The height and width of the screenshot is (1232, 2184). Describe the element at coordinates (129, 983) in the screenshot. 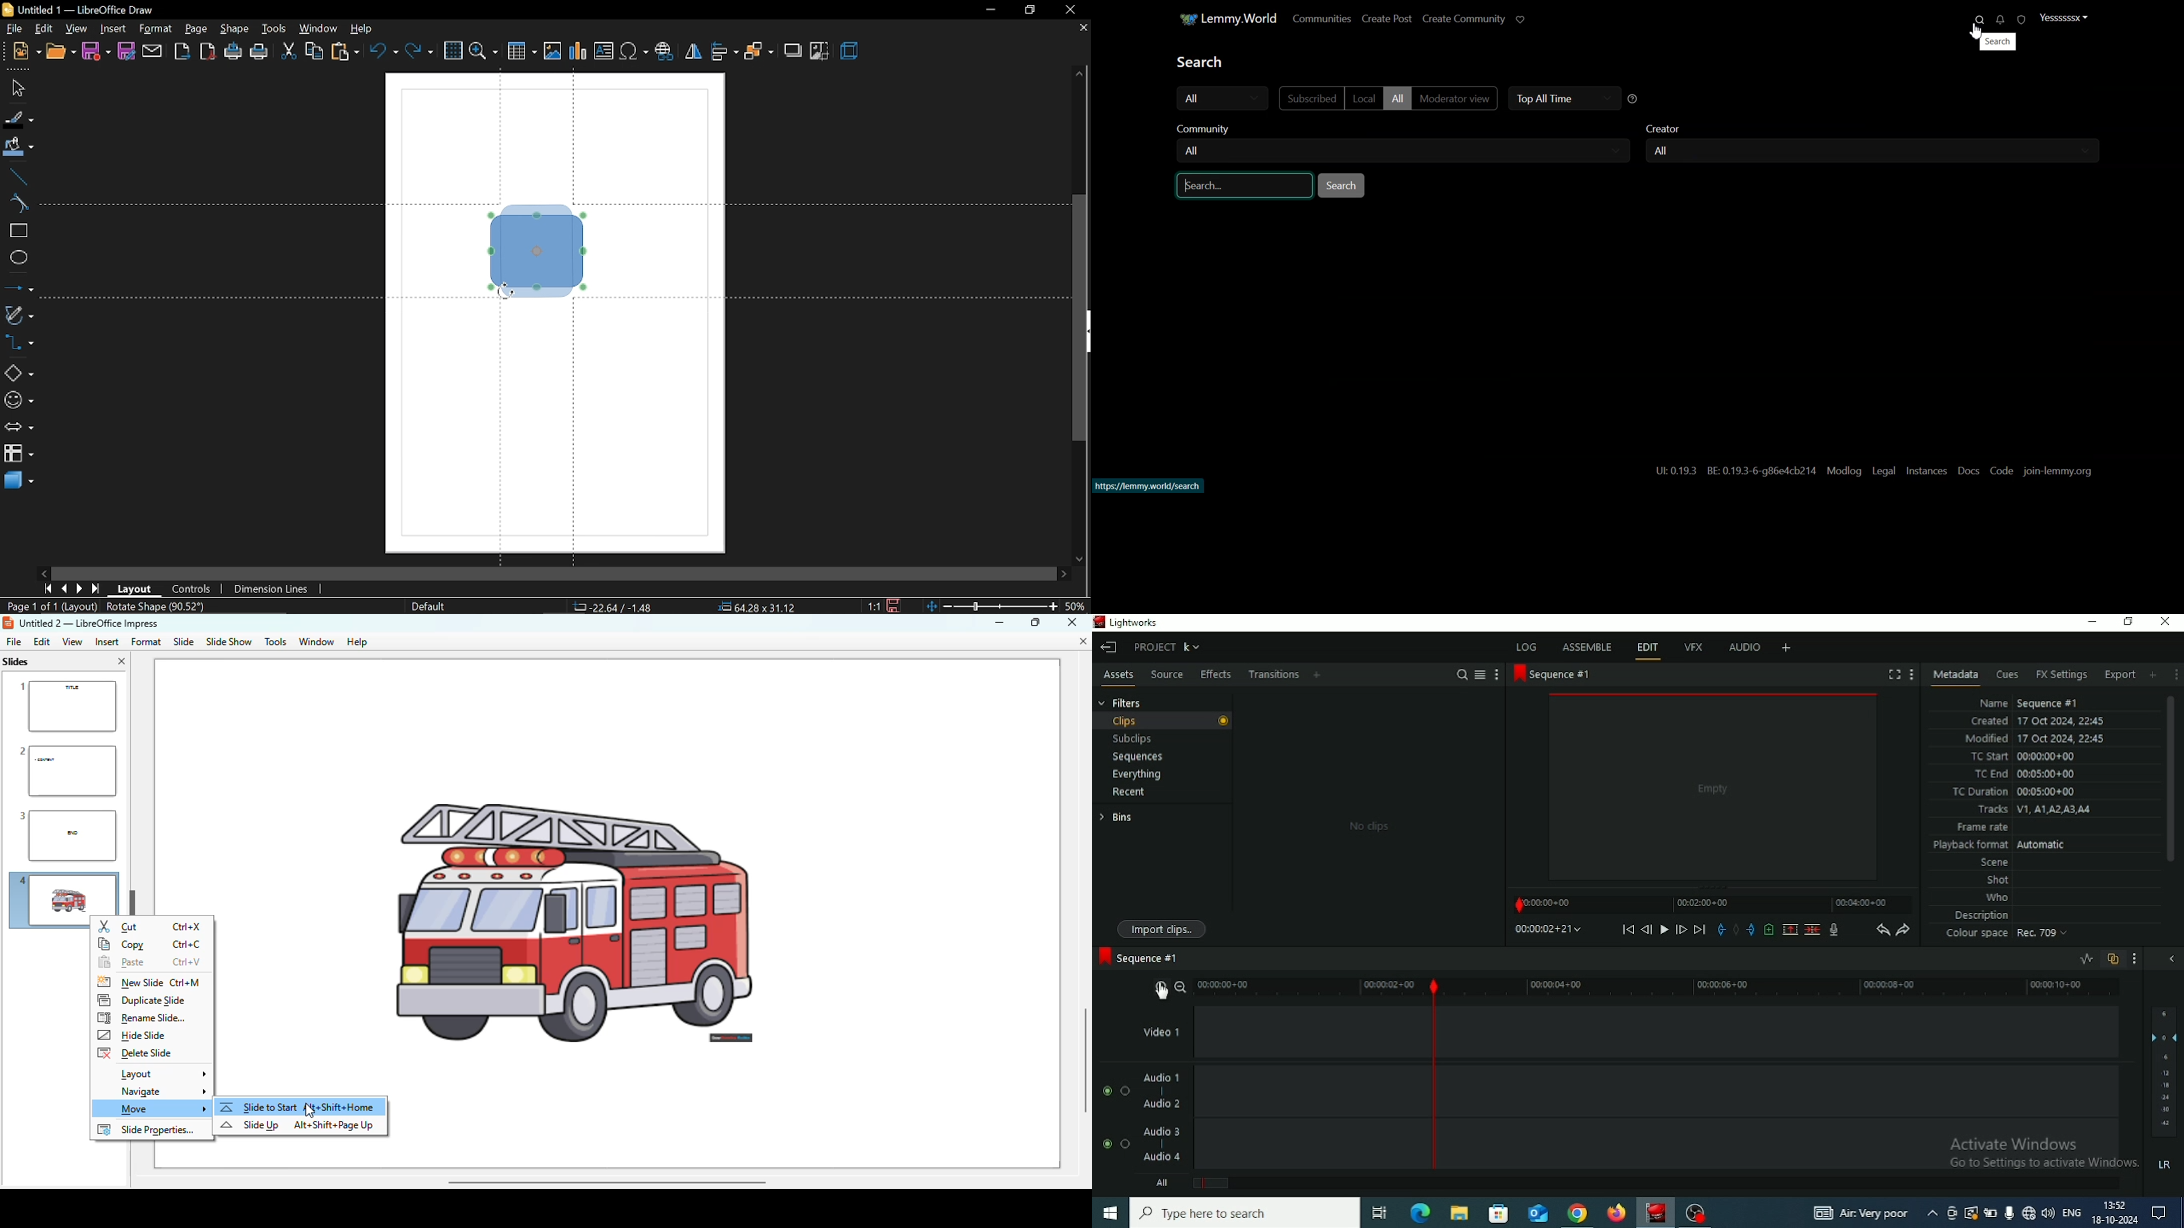

I see `new slide` at that location.